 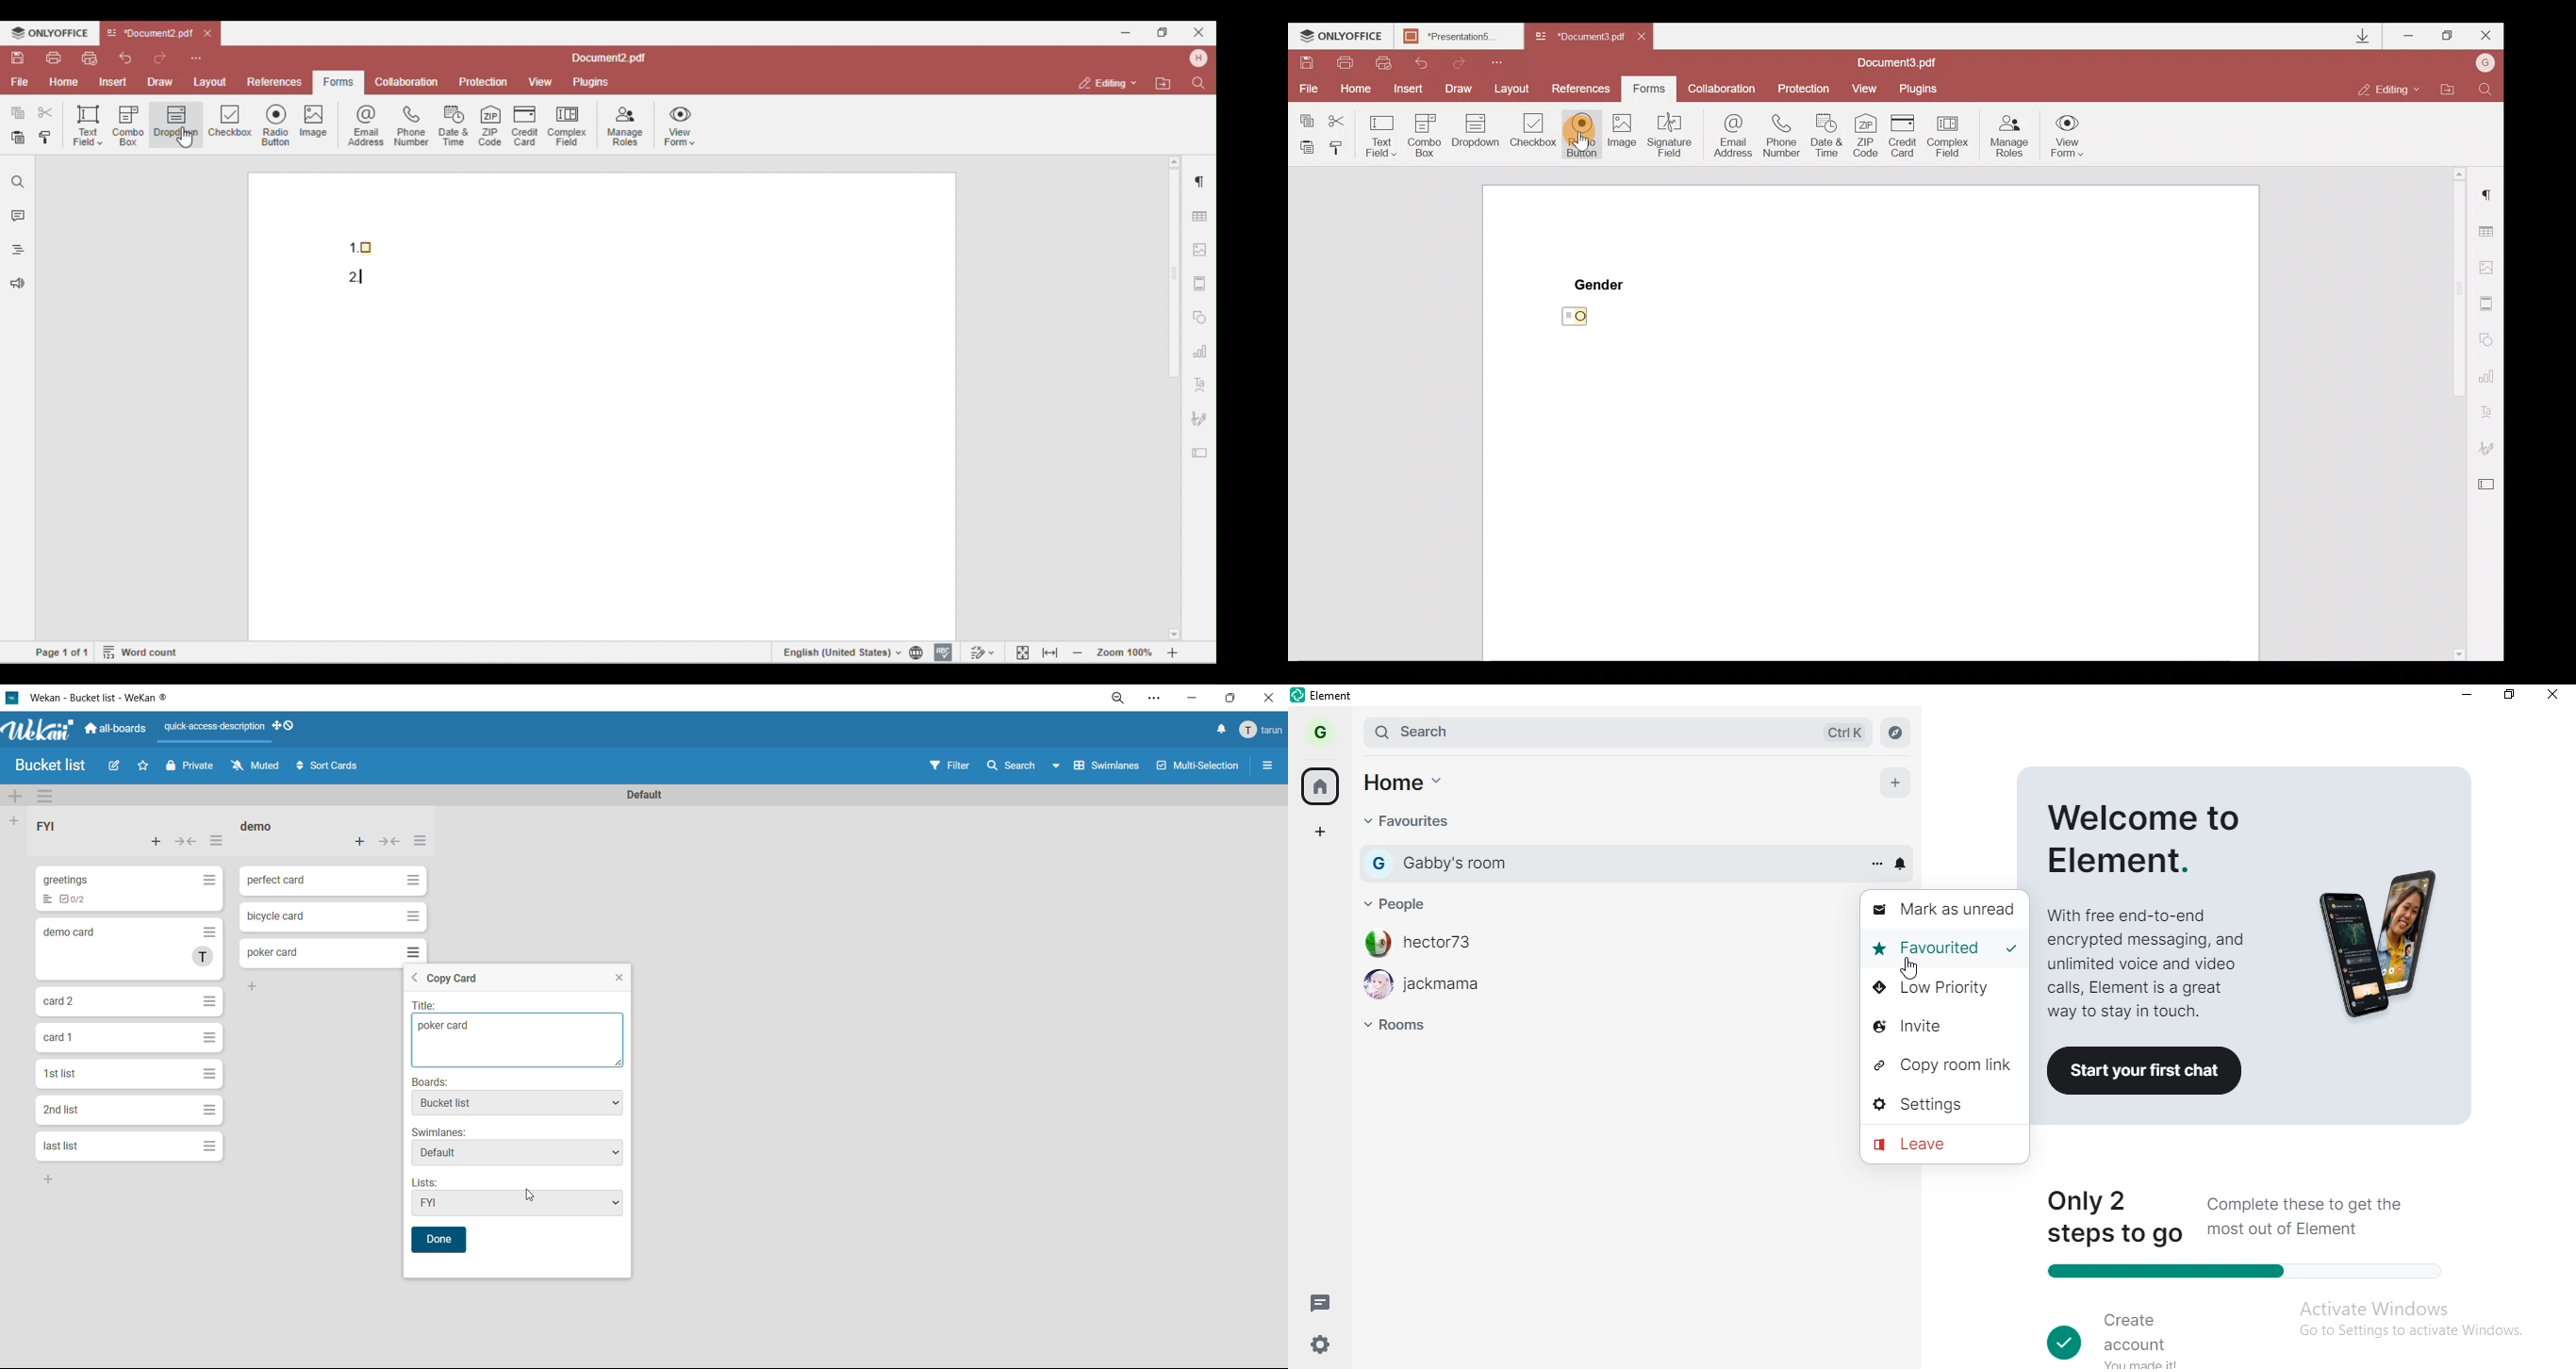 What do you see at coordinates (431, 1182) in the screenshot?
I see `Lists:` at bounding box center [431, 1182].